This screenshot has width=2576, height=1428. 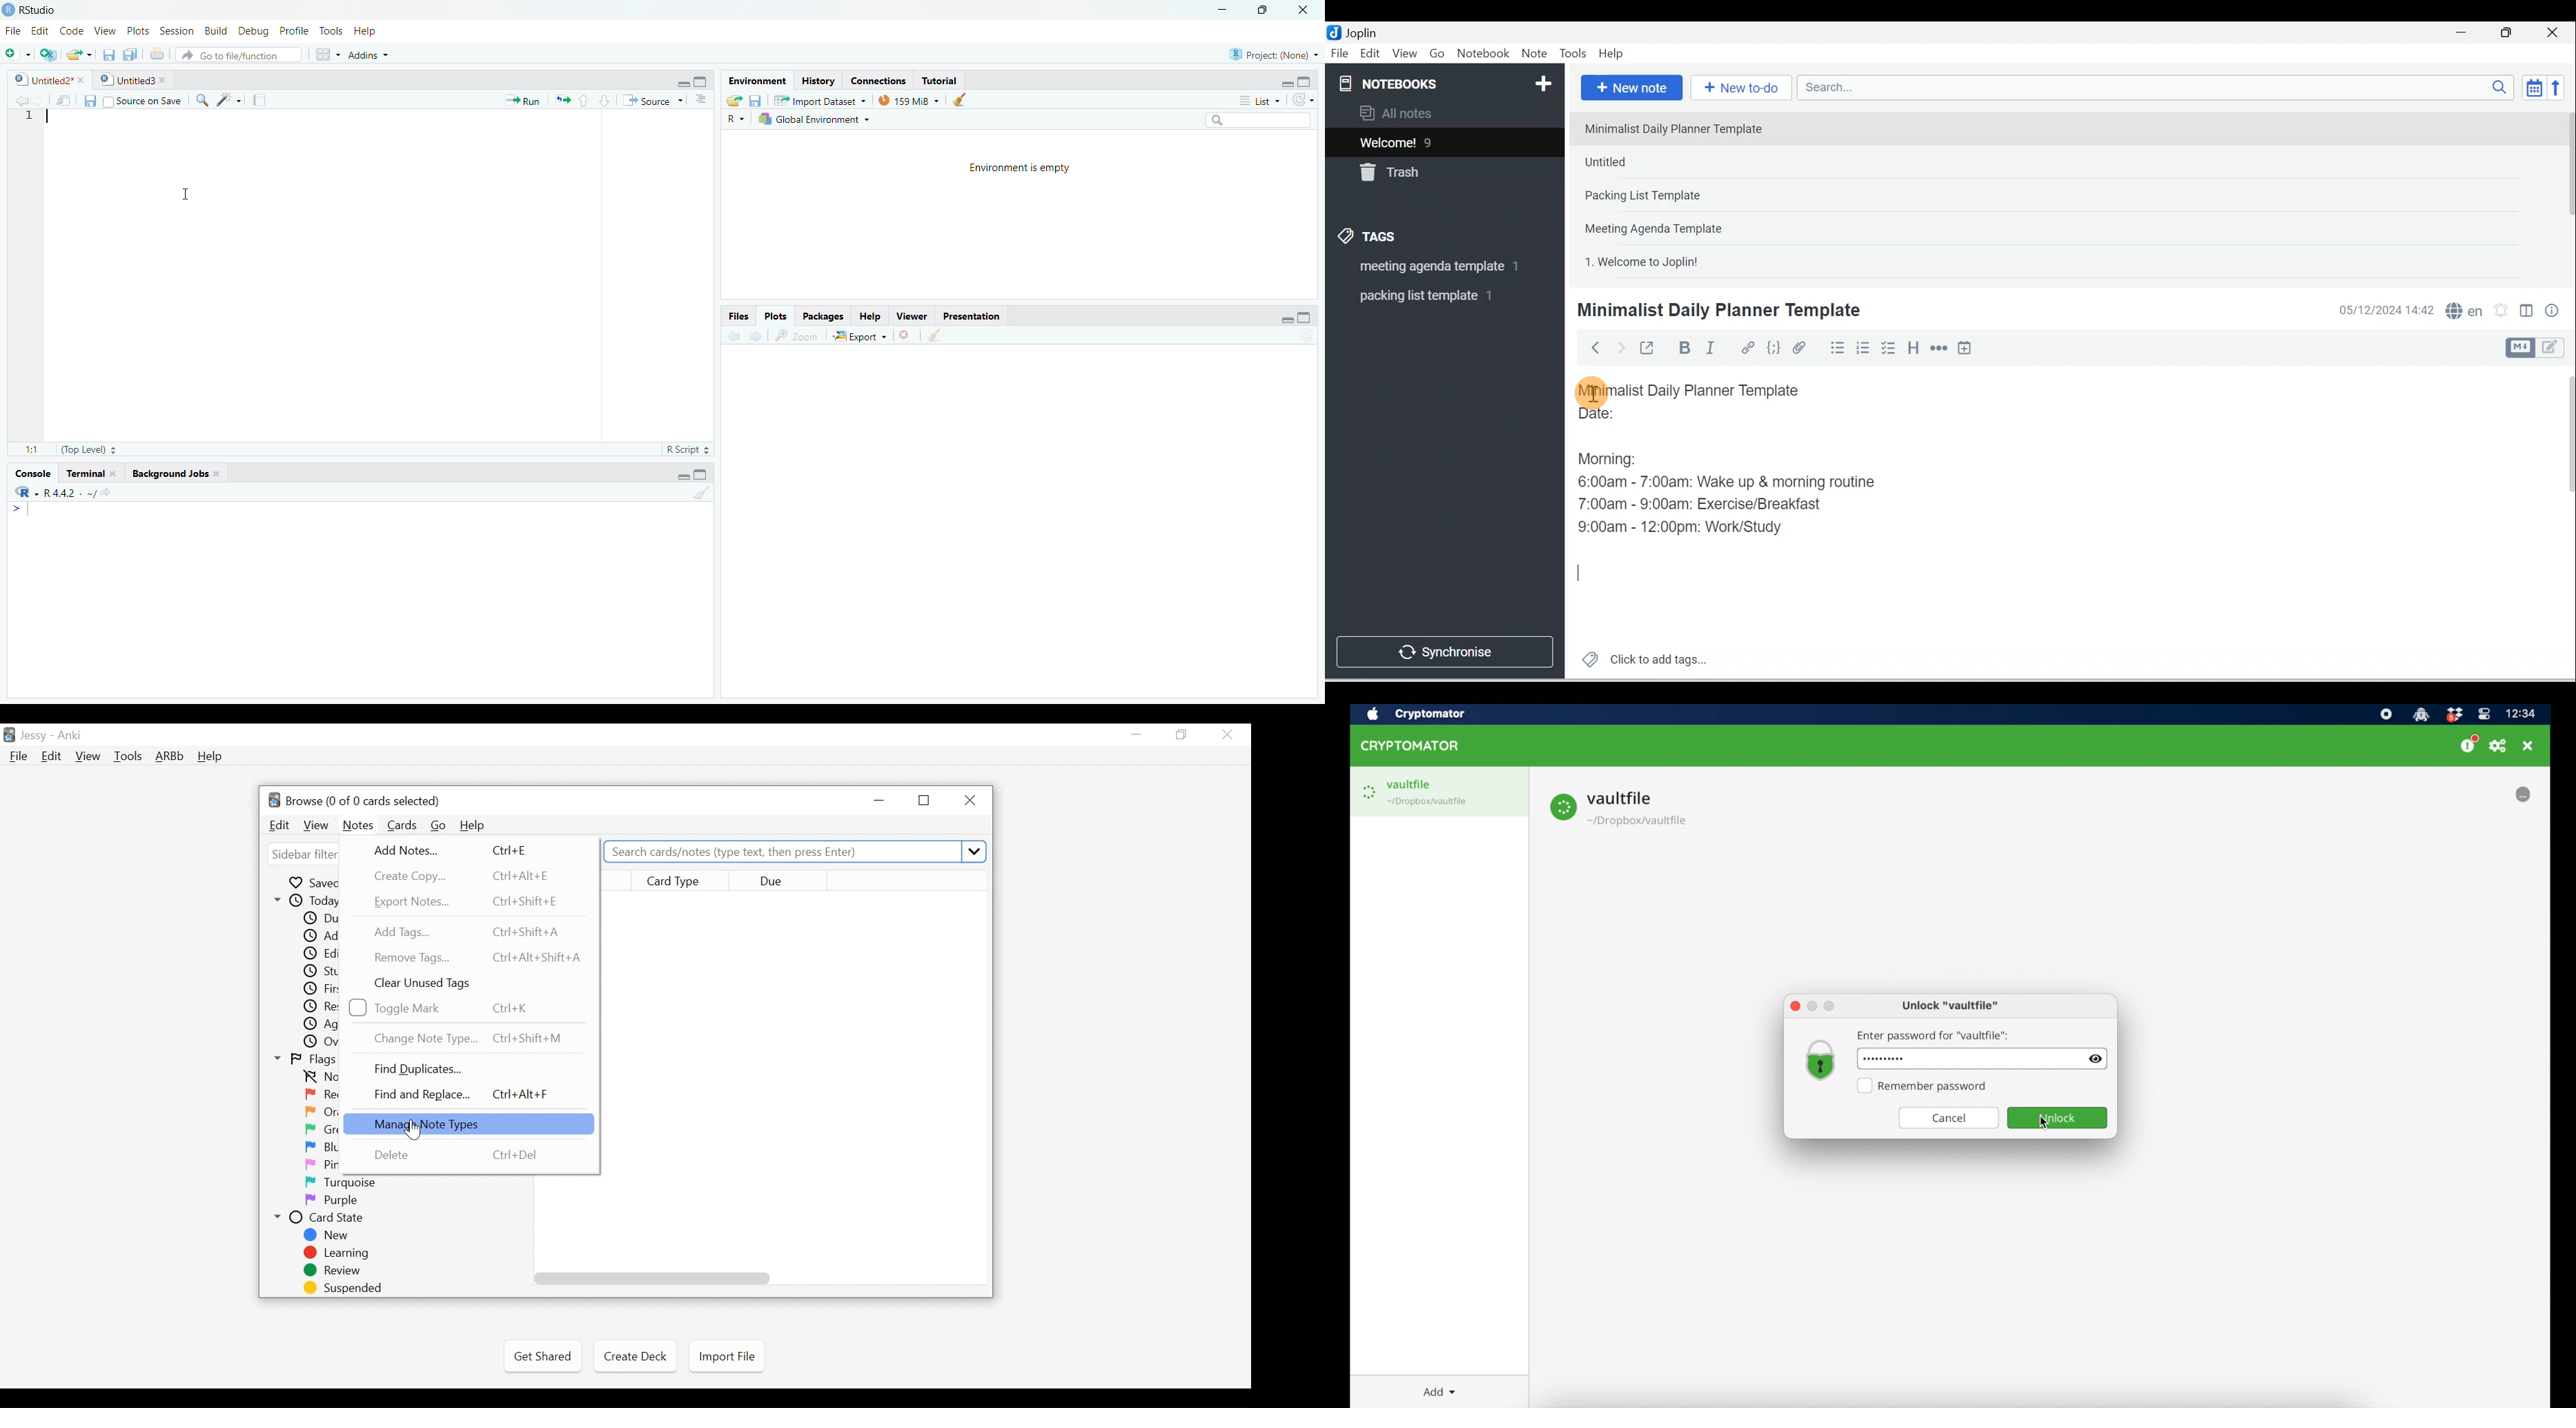 What do you see at coordinates (2384, 310) in the screenshot?
I see `Date & time` at bounding box center [2384, 310].